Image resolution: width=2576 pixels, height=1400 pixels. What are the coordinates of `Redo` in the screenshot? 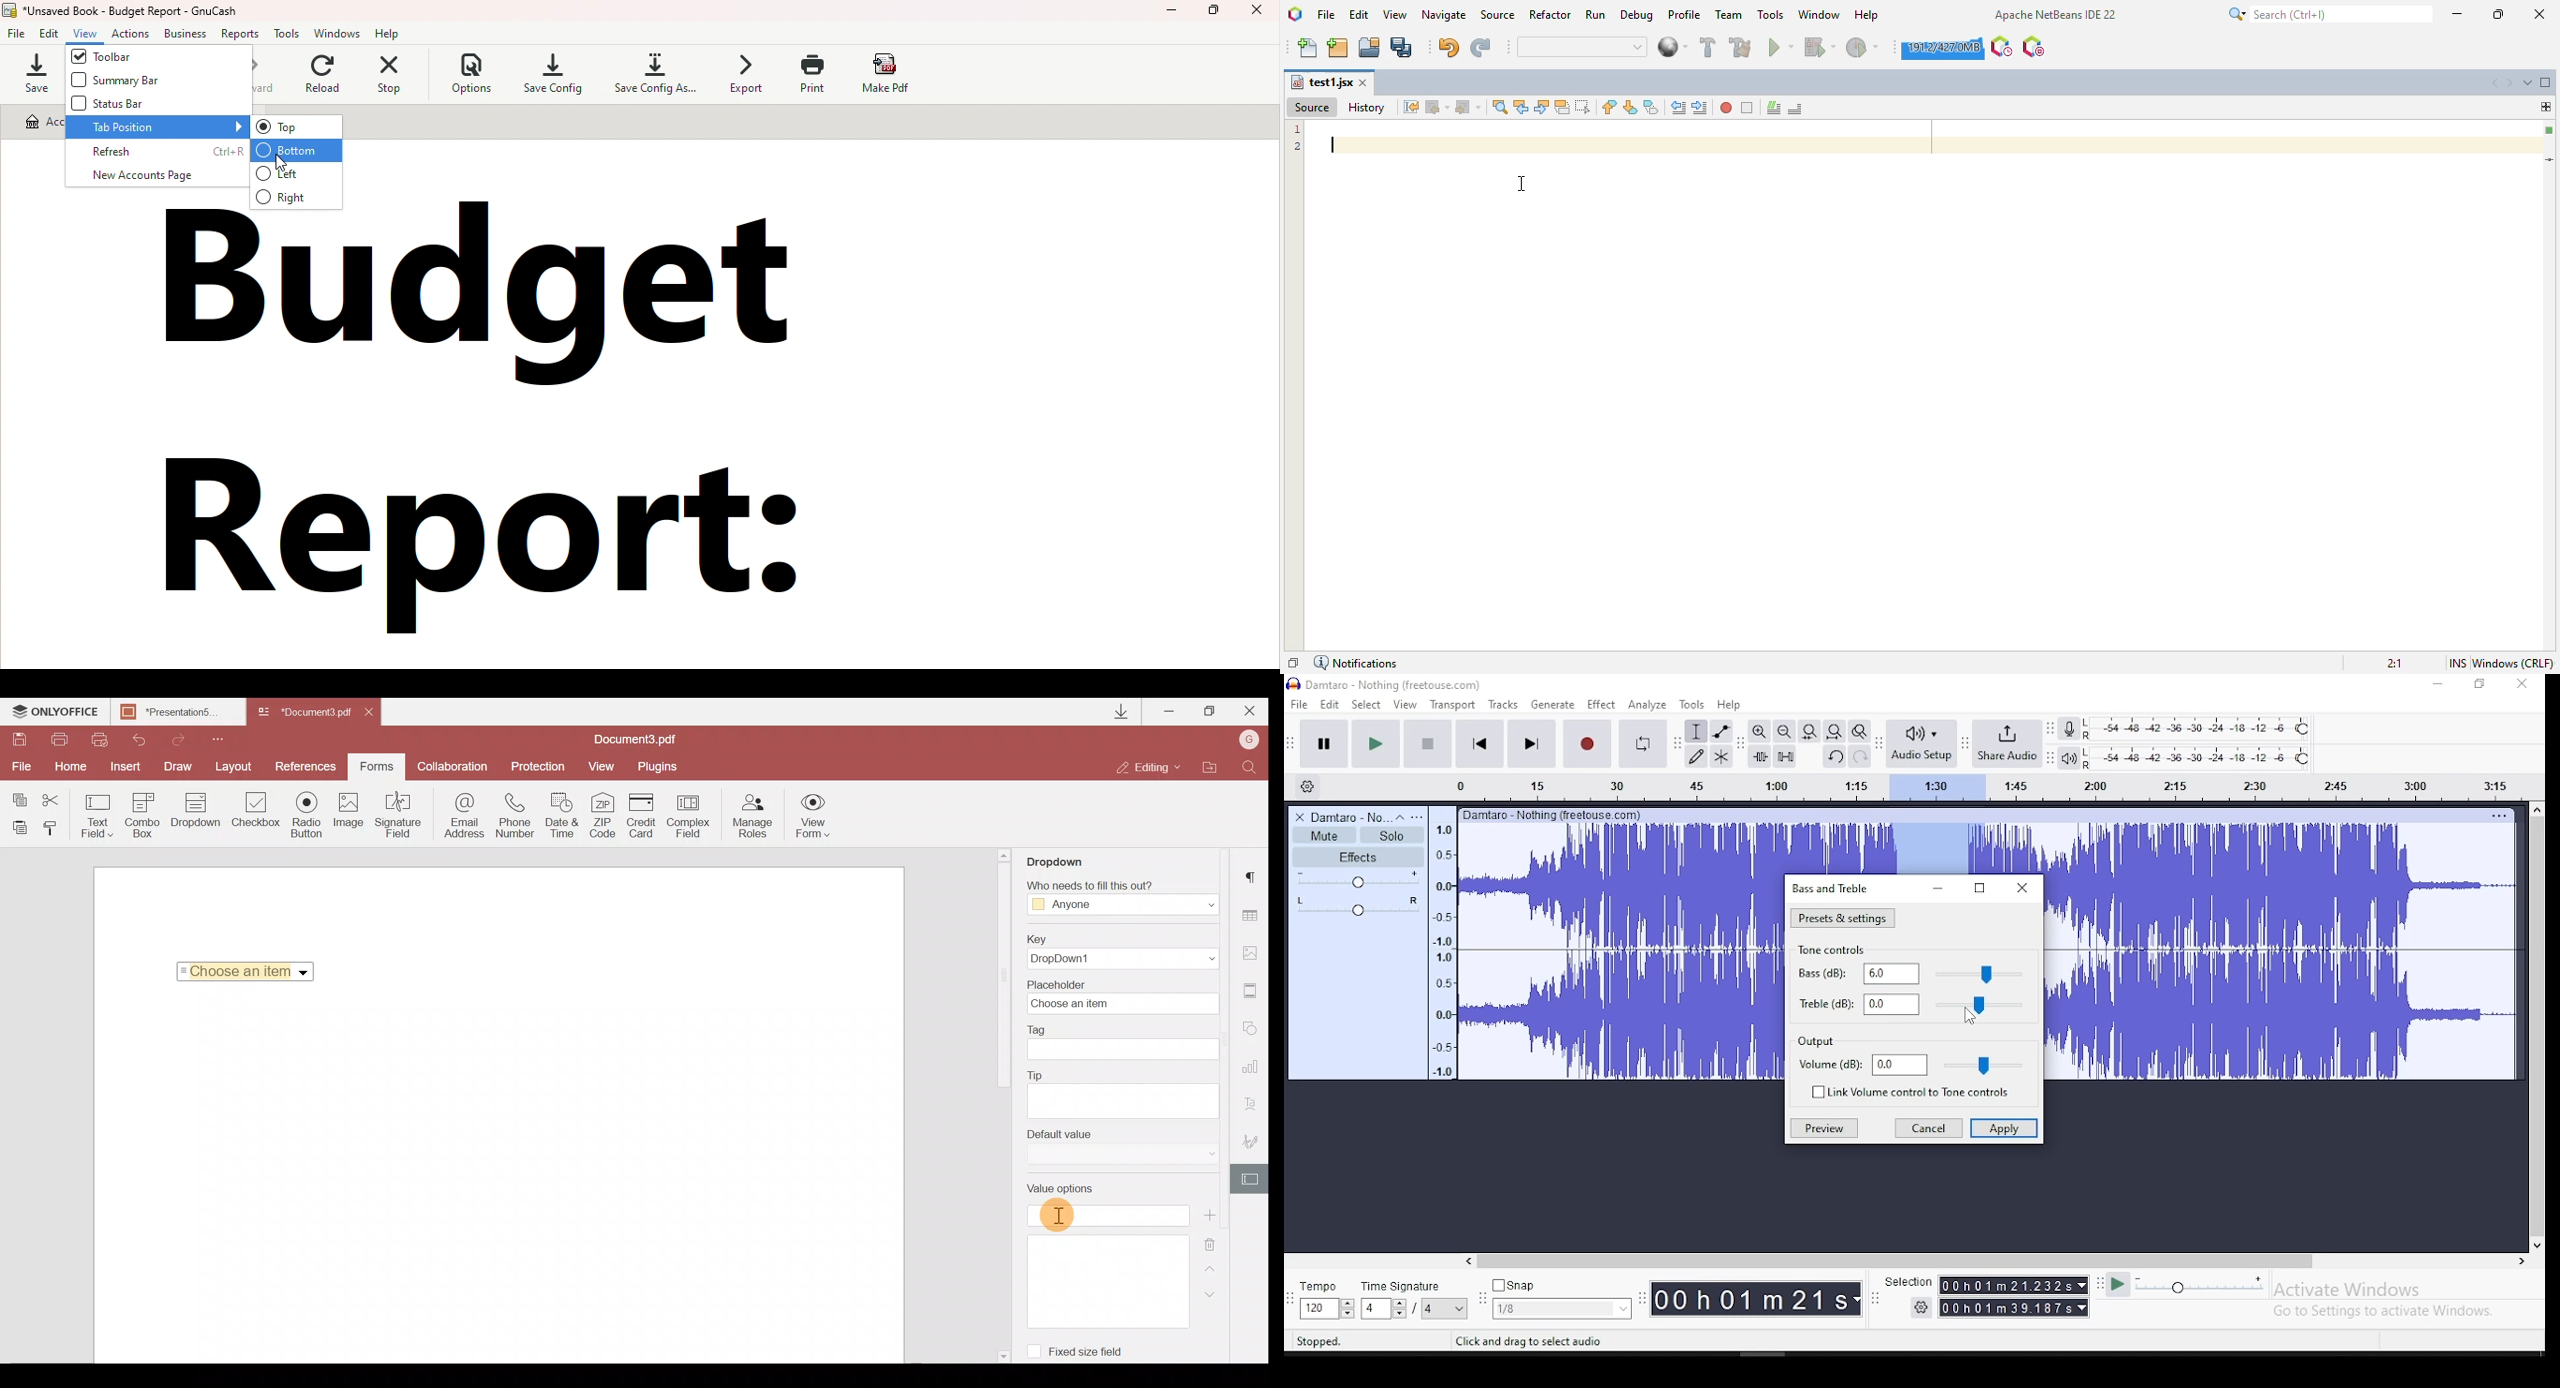 It's located at (172, 737).